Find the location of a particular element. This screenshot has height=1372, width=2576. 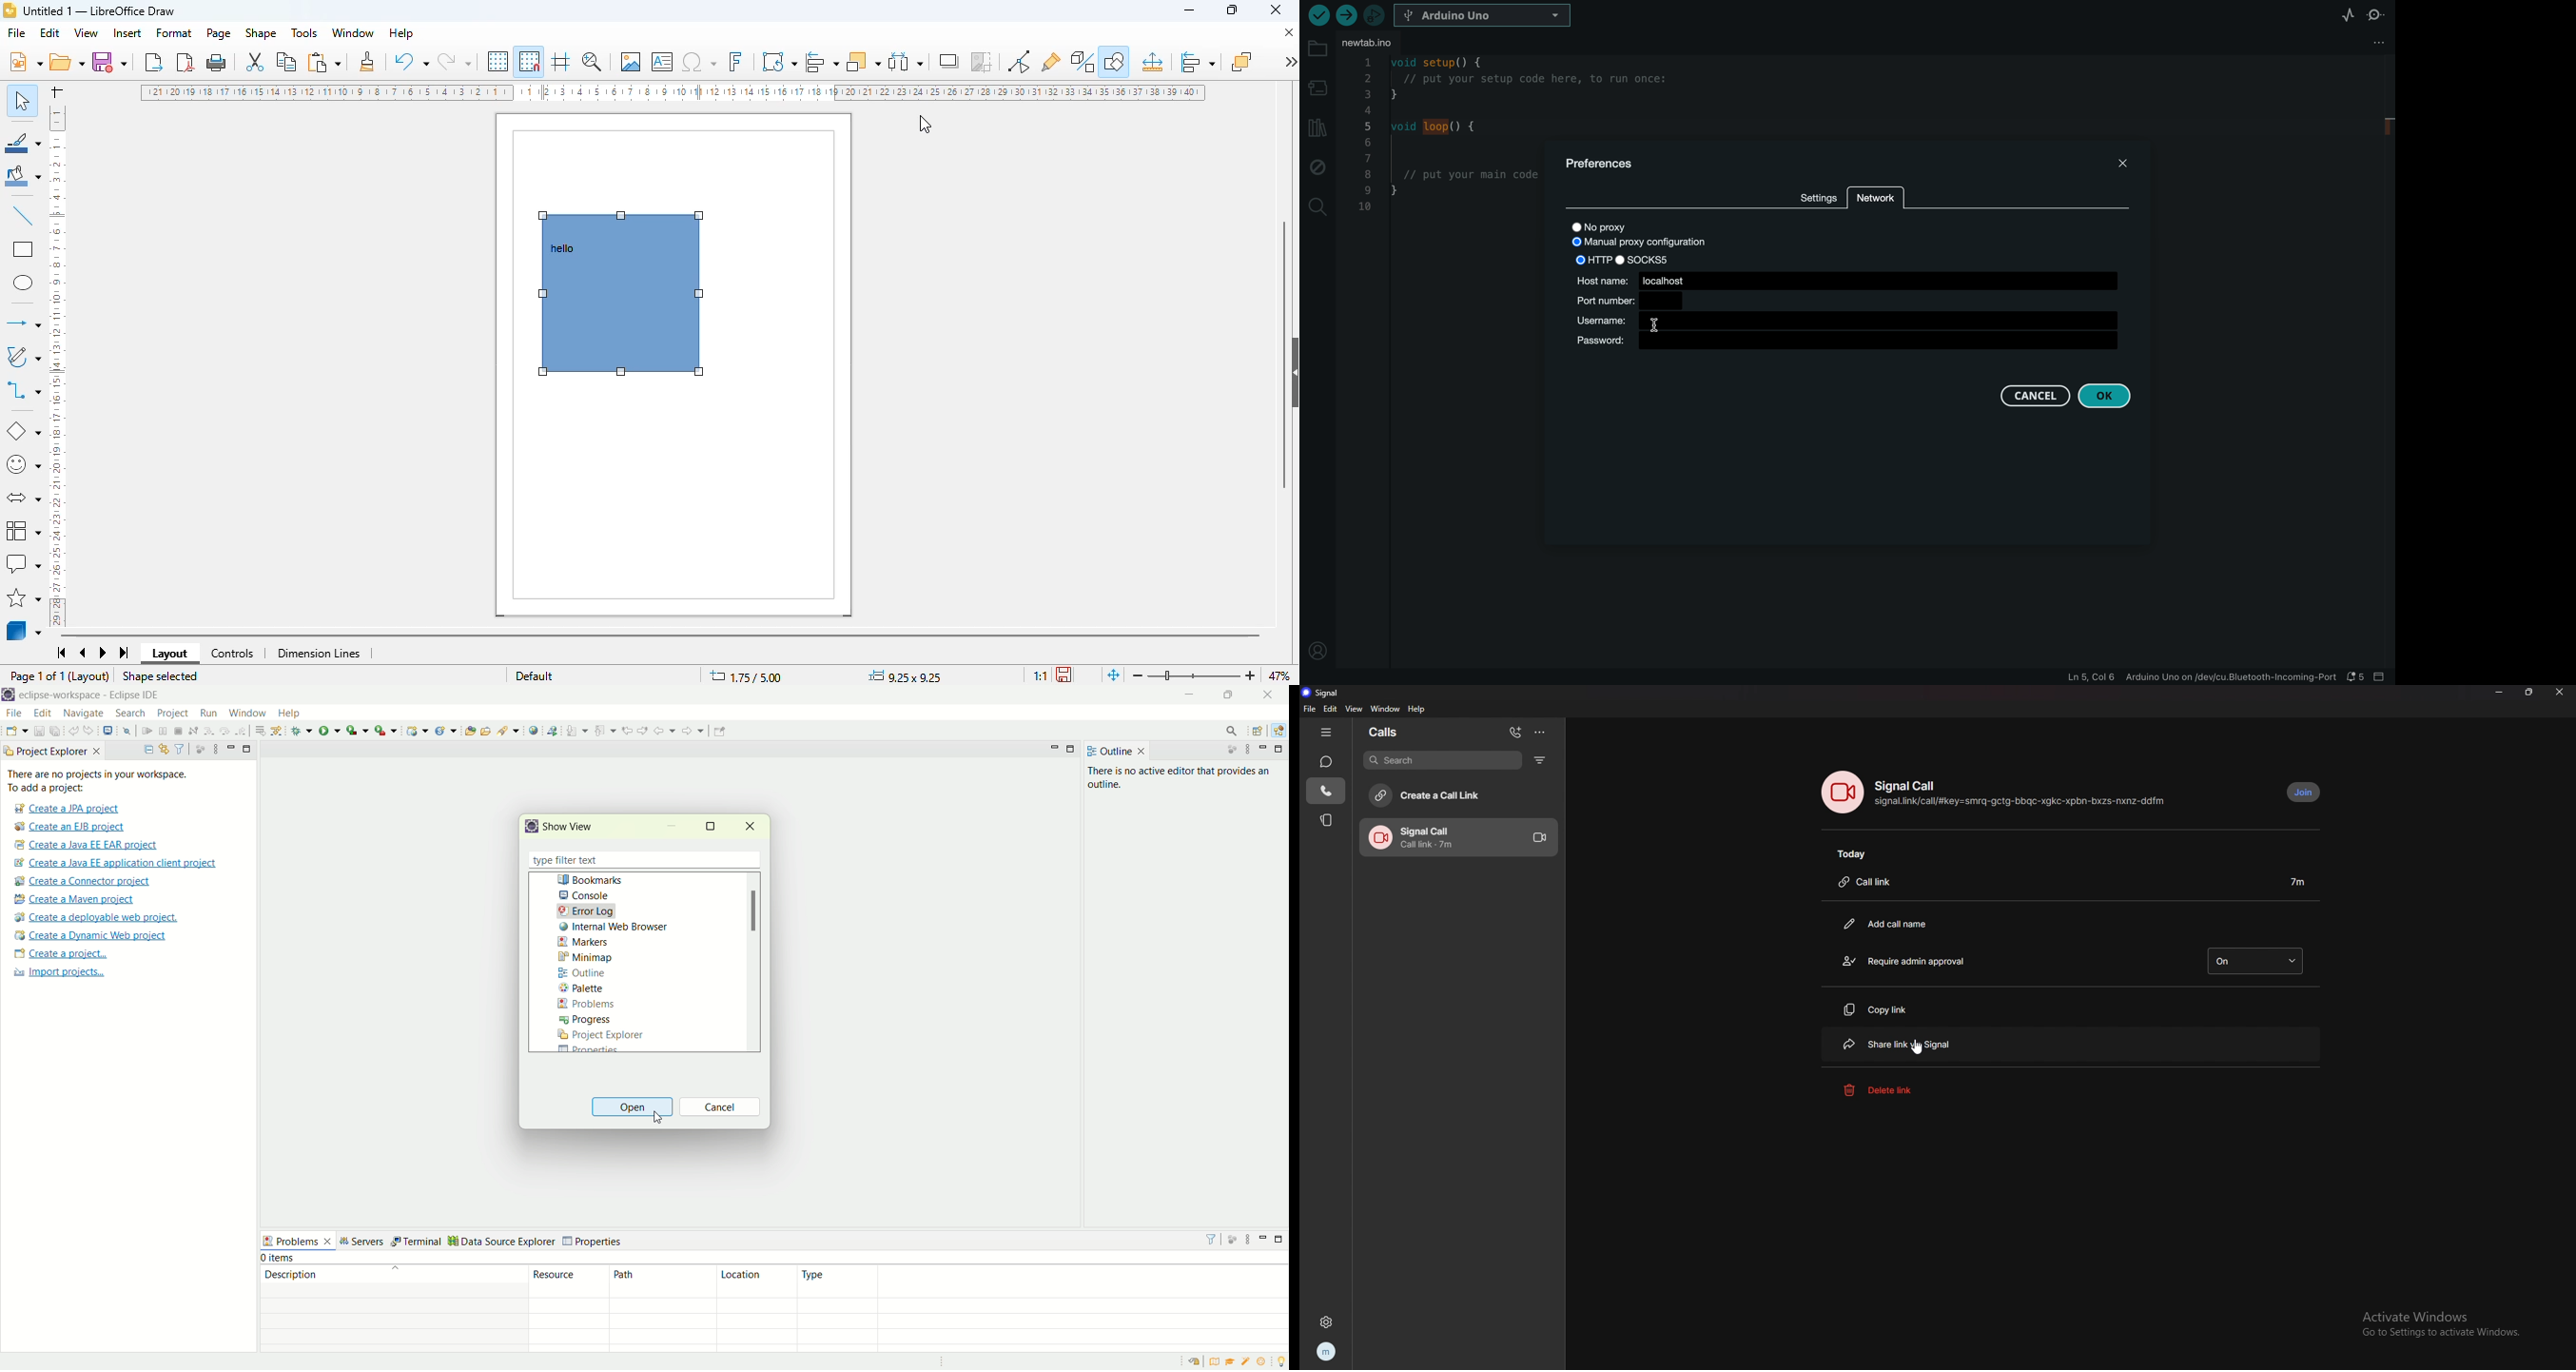

block arrows is located at coordinates (23, 499).